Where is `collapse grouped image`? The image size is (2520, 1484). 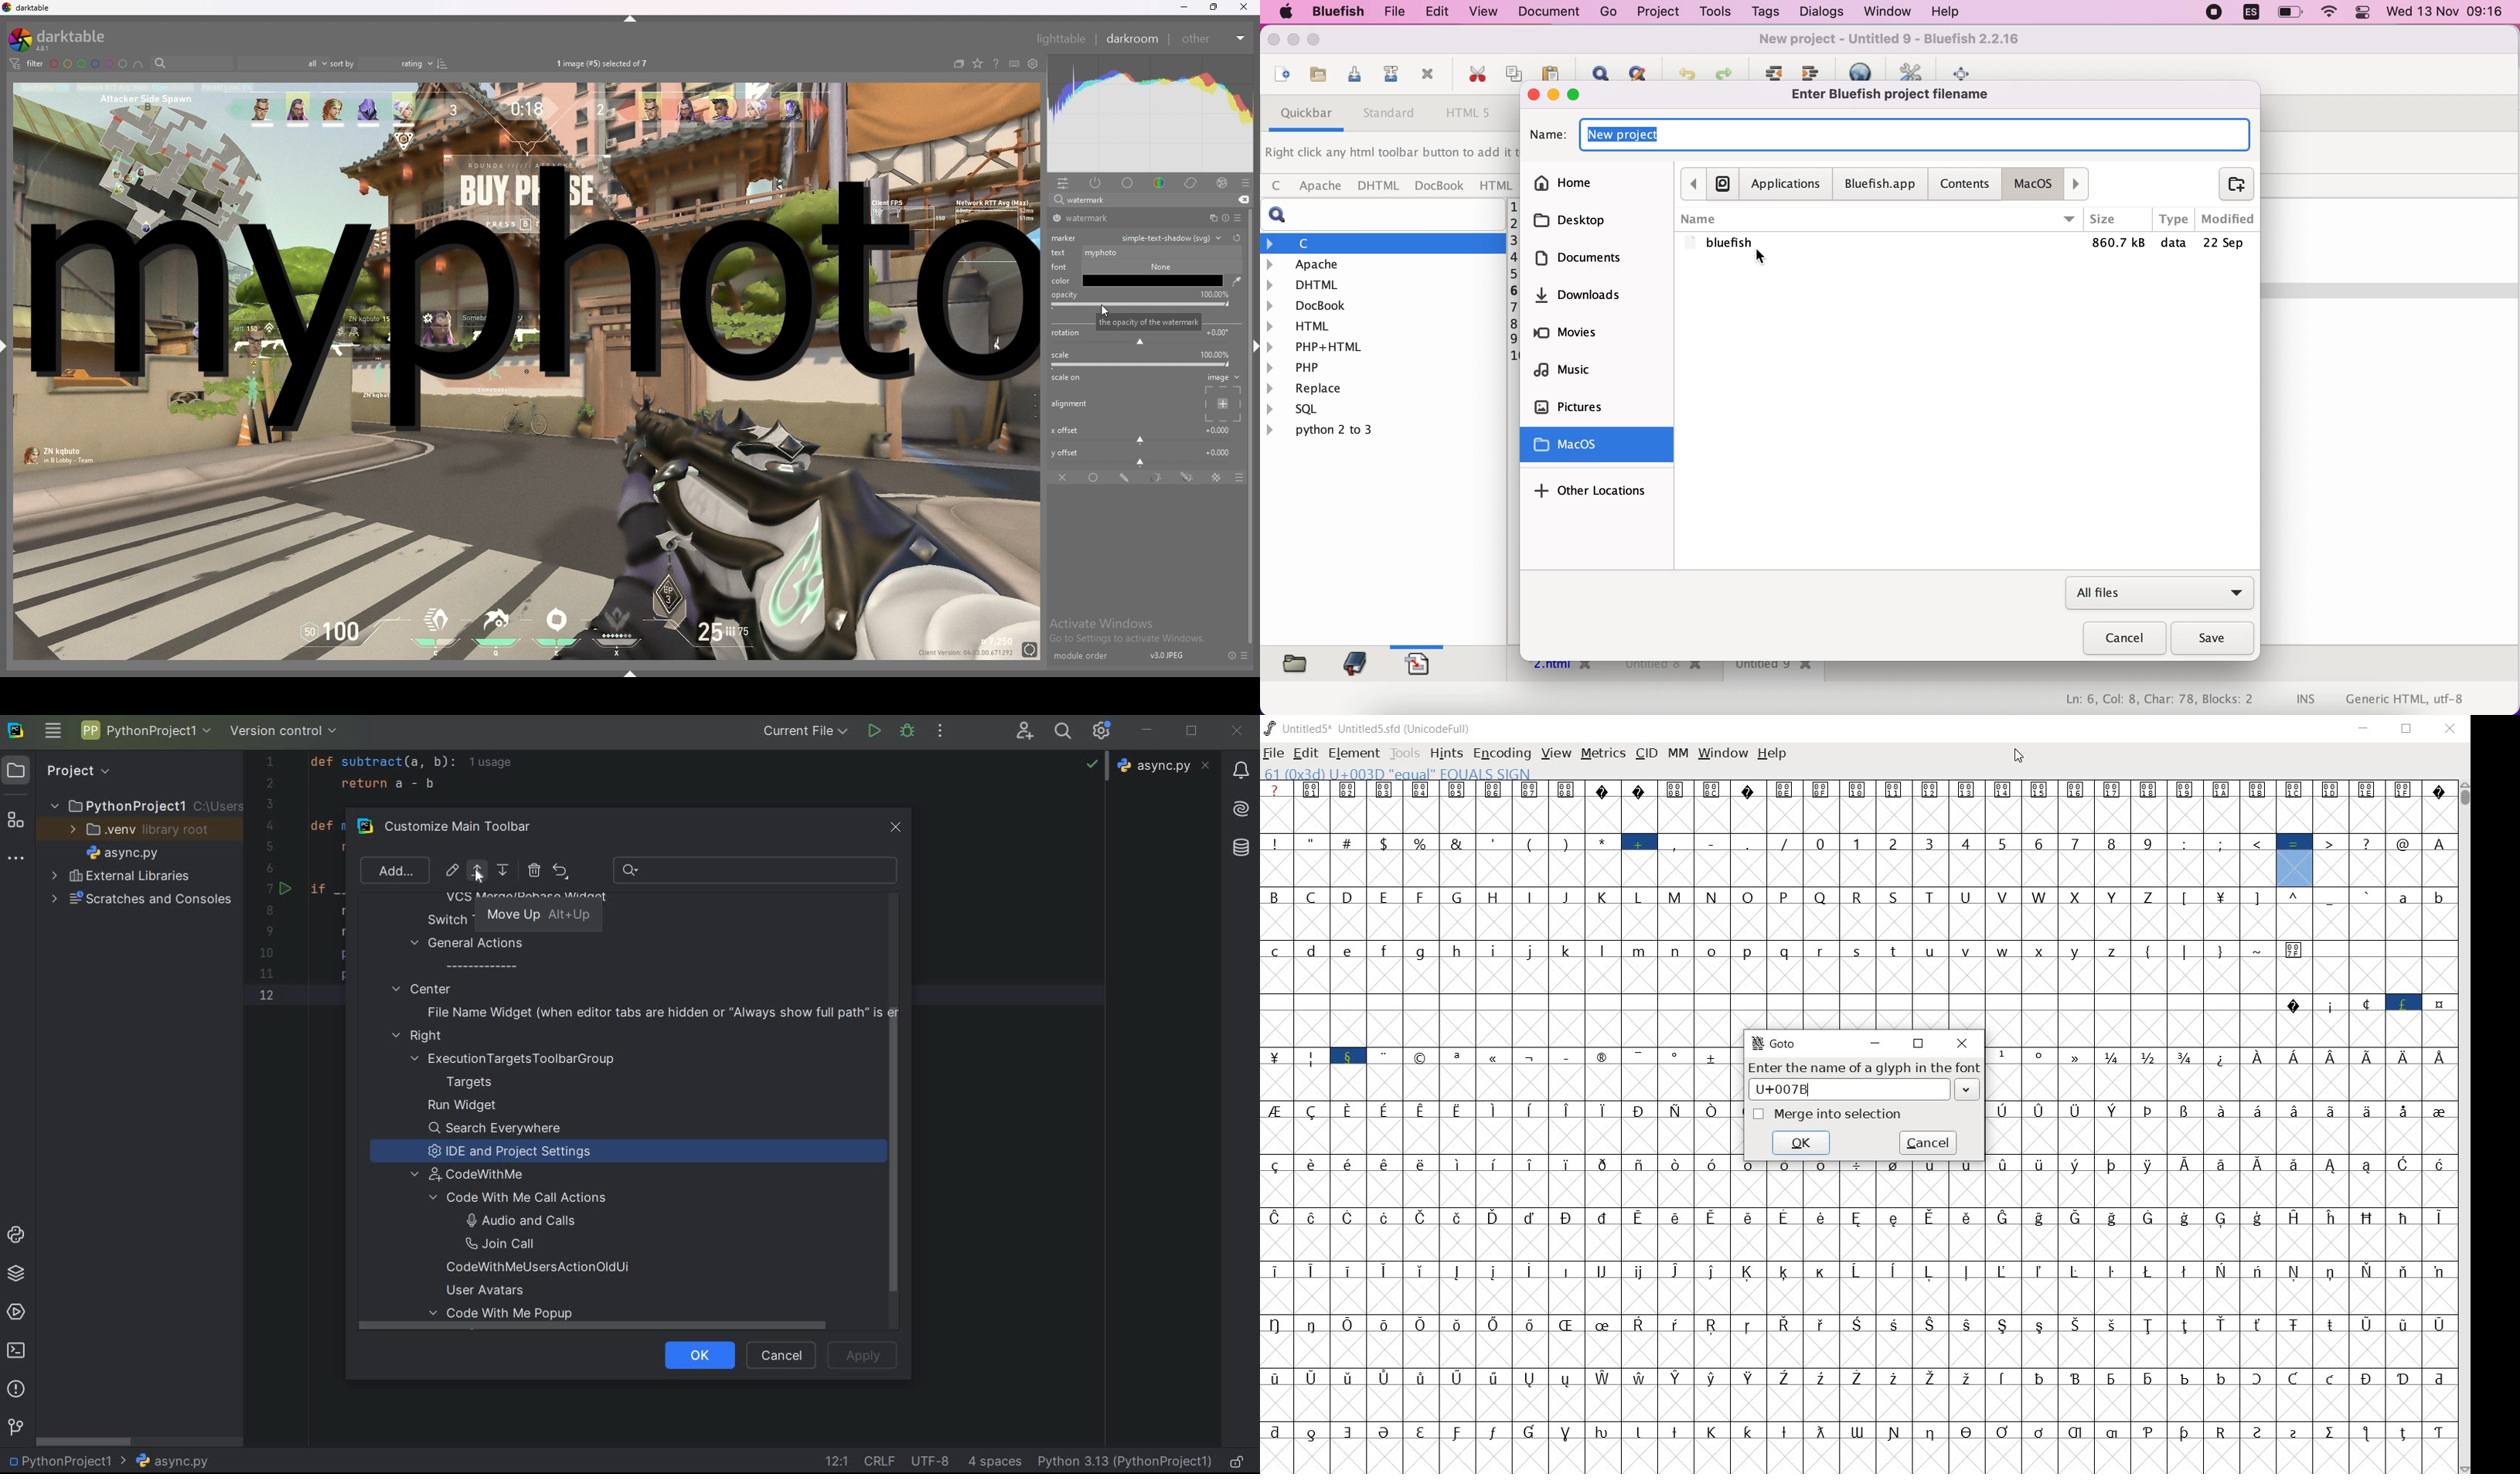
collapse grouped image is located at coordinates (959, 64).